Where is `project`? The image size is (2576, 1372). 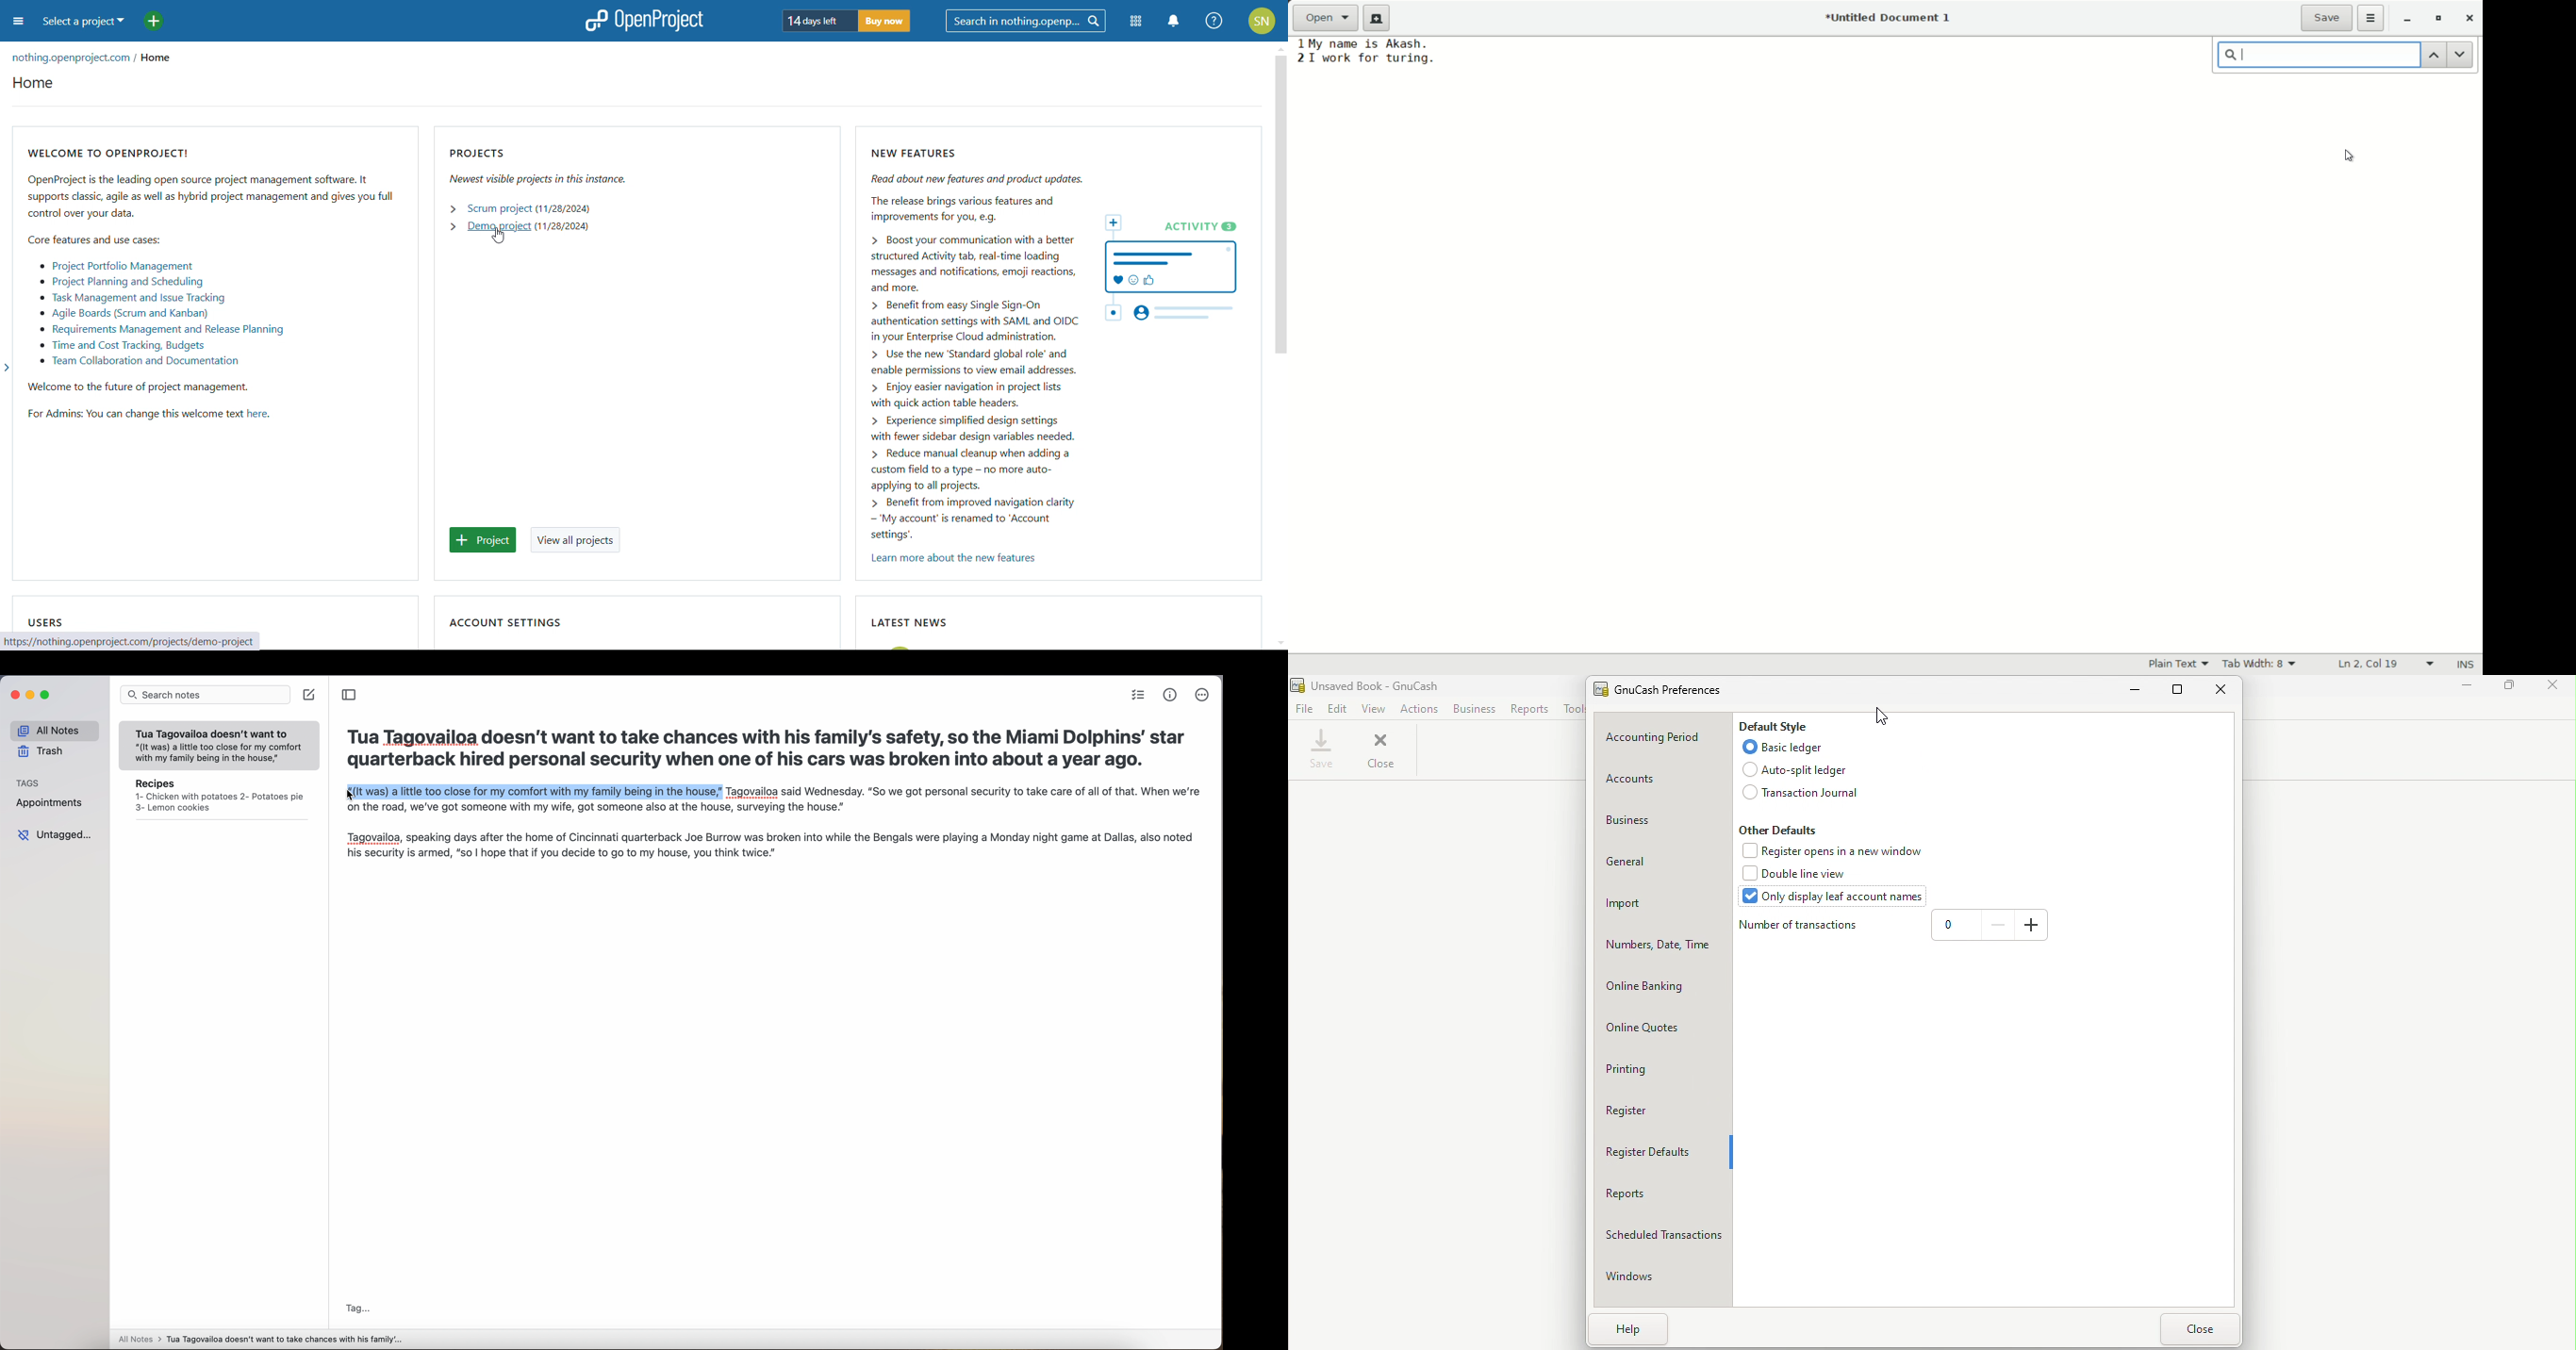 project is located at coordinates (483, 540).